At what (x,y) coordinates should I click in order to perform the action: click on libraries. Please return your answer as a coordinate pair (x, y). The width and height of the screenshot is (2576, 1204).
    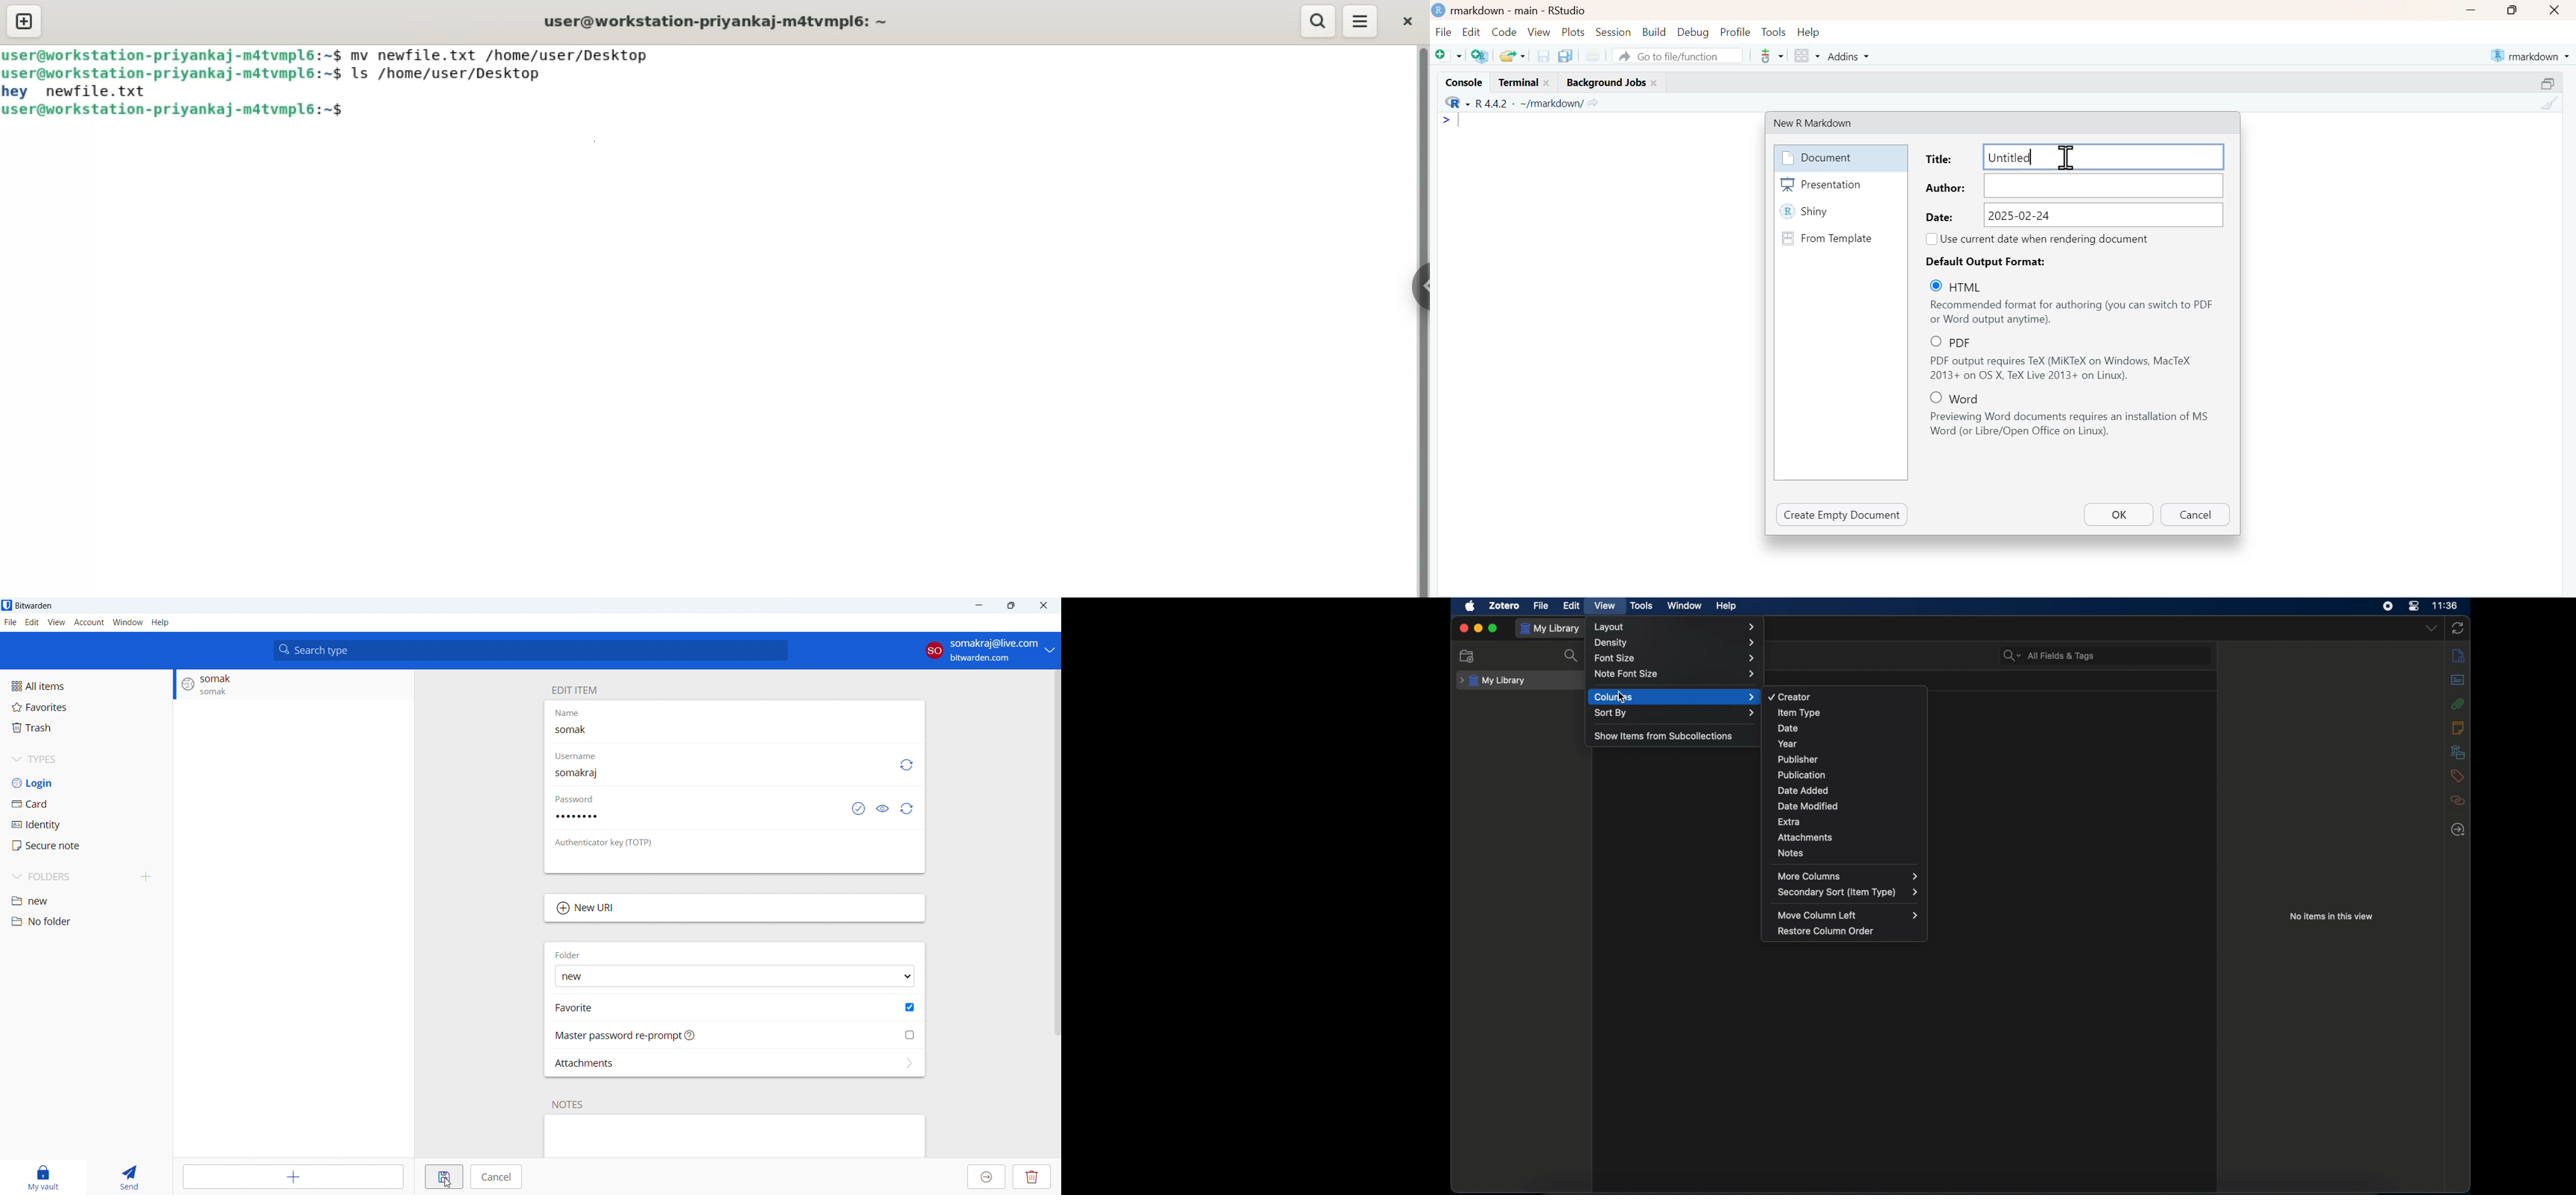
    Looking at the image, I should click on (2459, 752).